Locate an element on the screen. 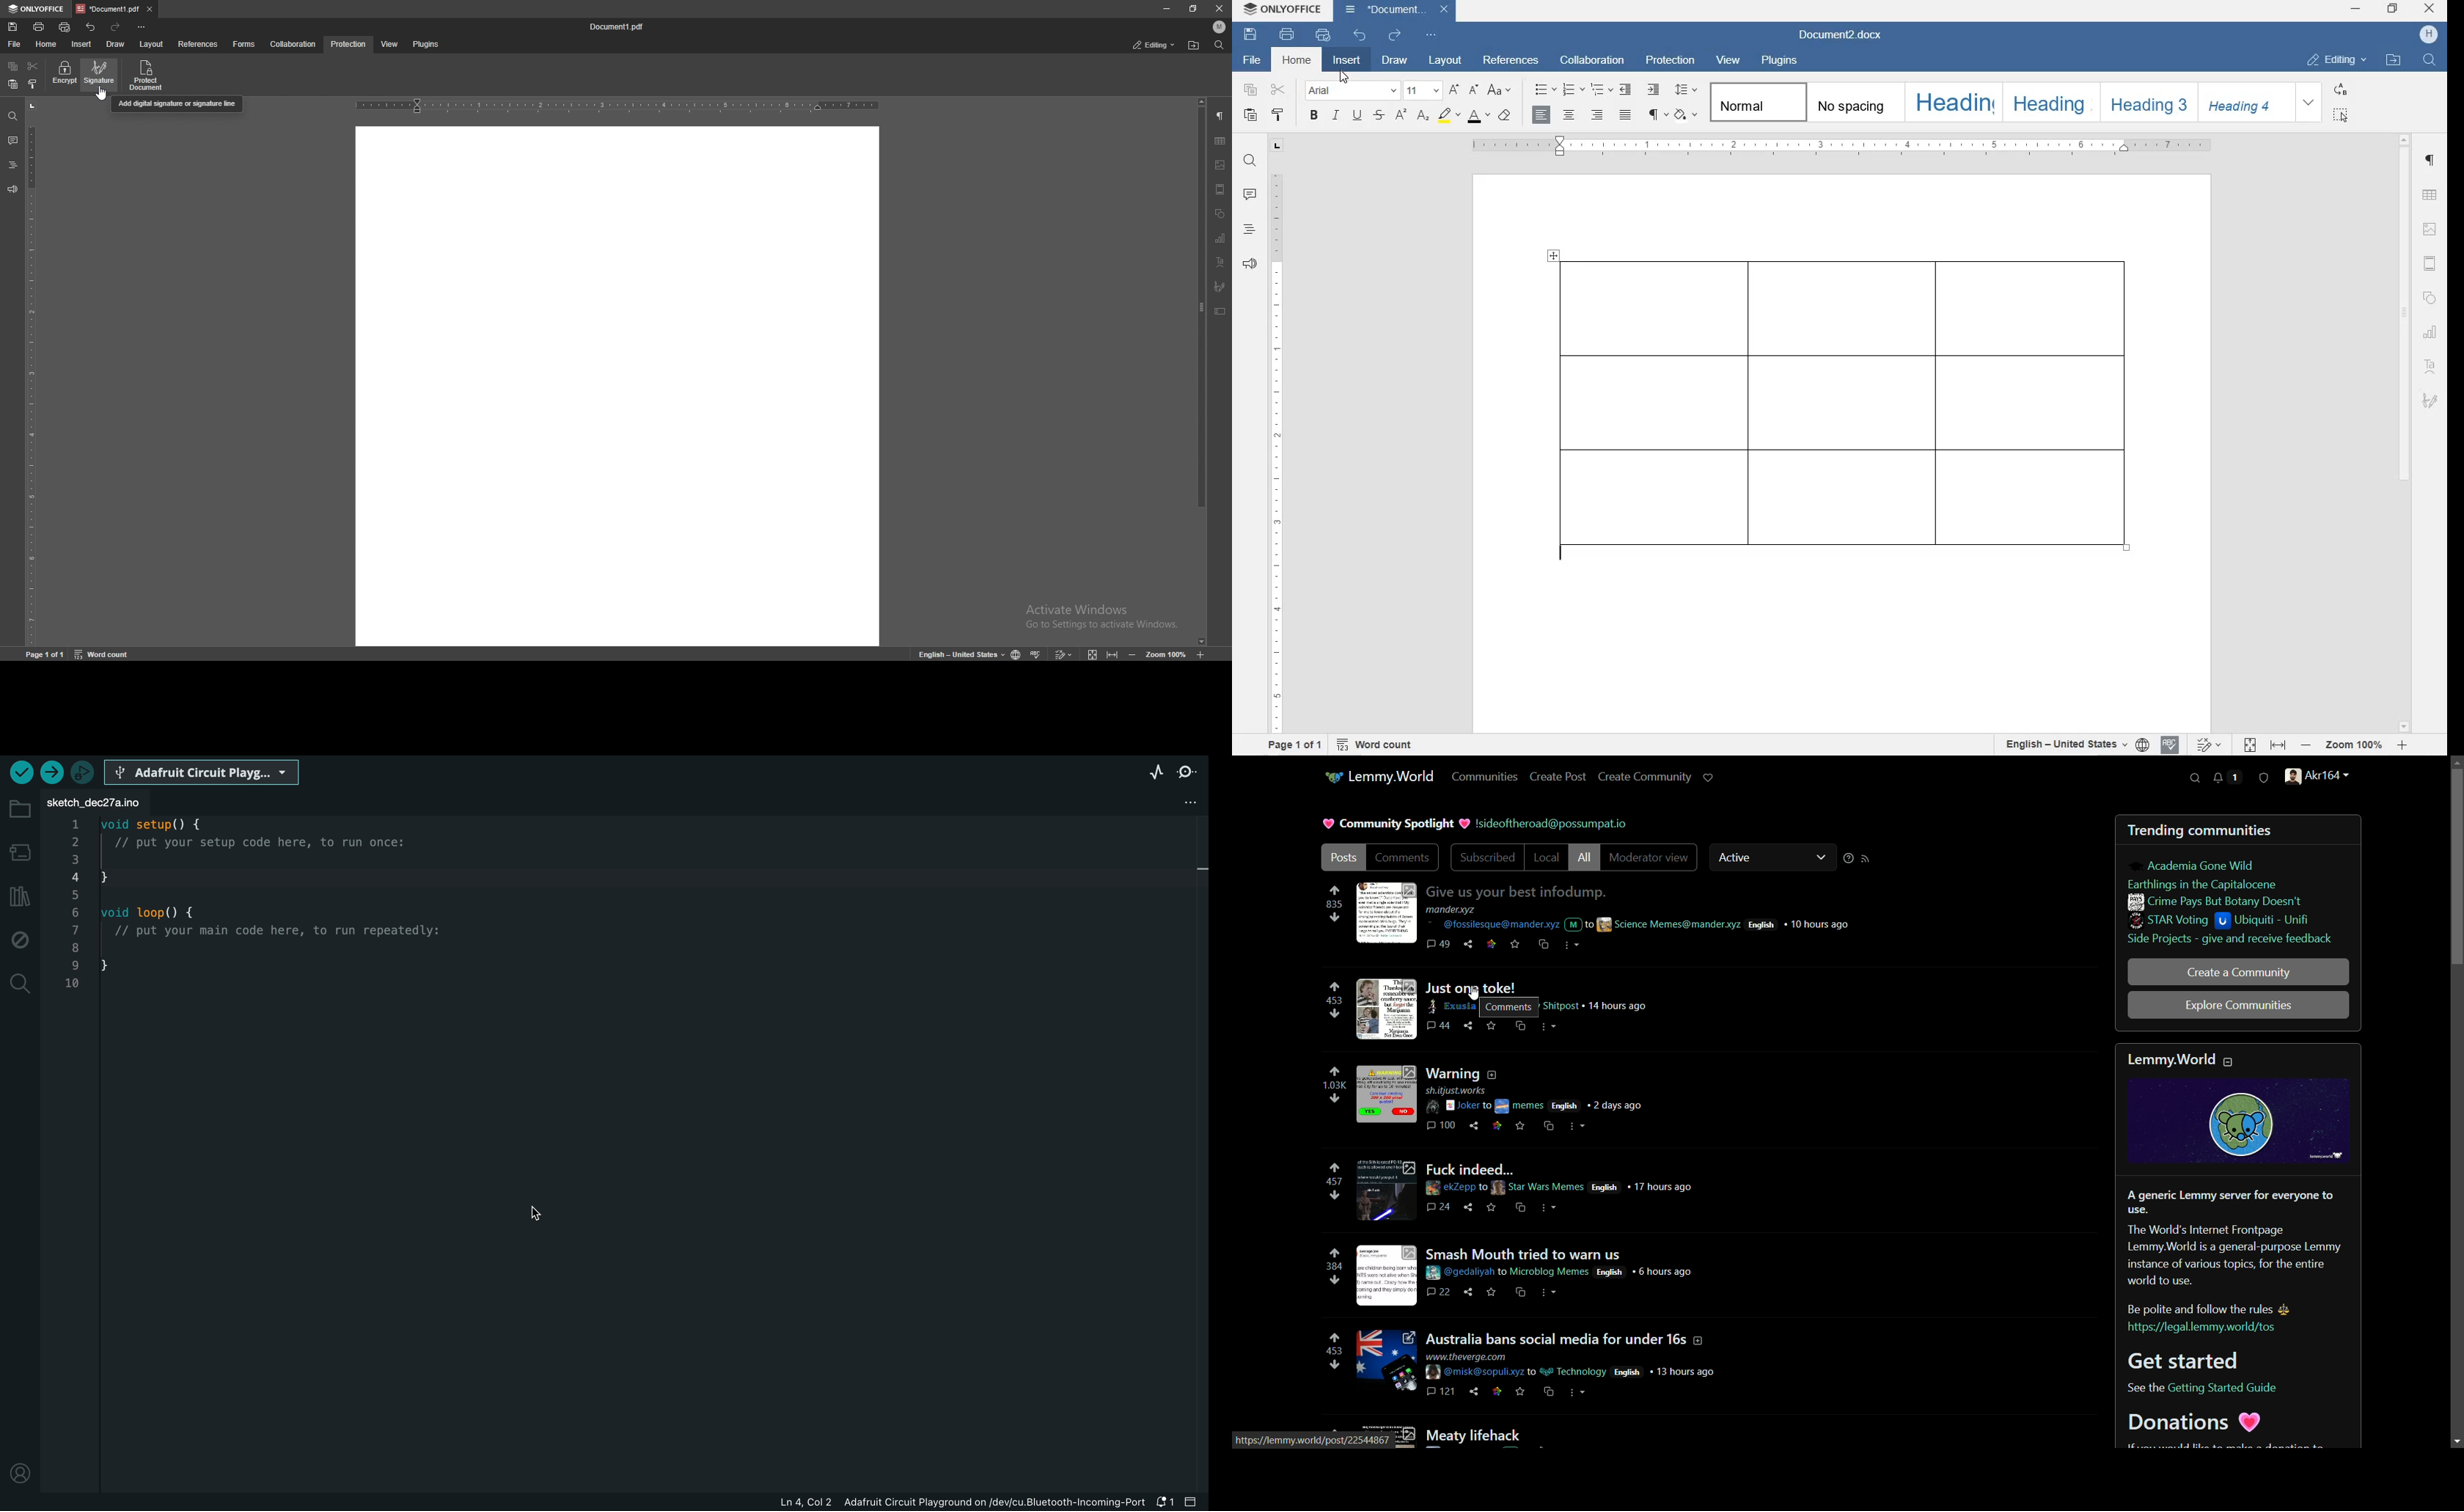  header and footer is located at coordinates (1220, 189).